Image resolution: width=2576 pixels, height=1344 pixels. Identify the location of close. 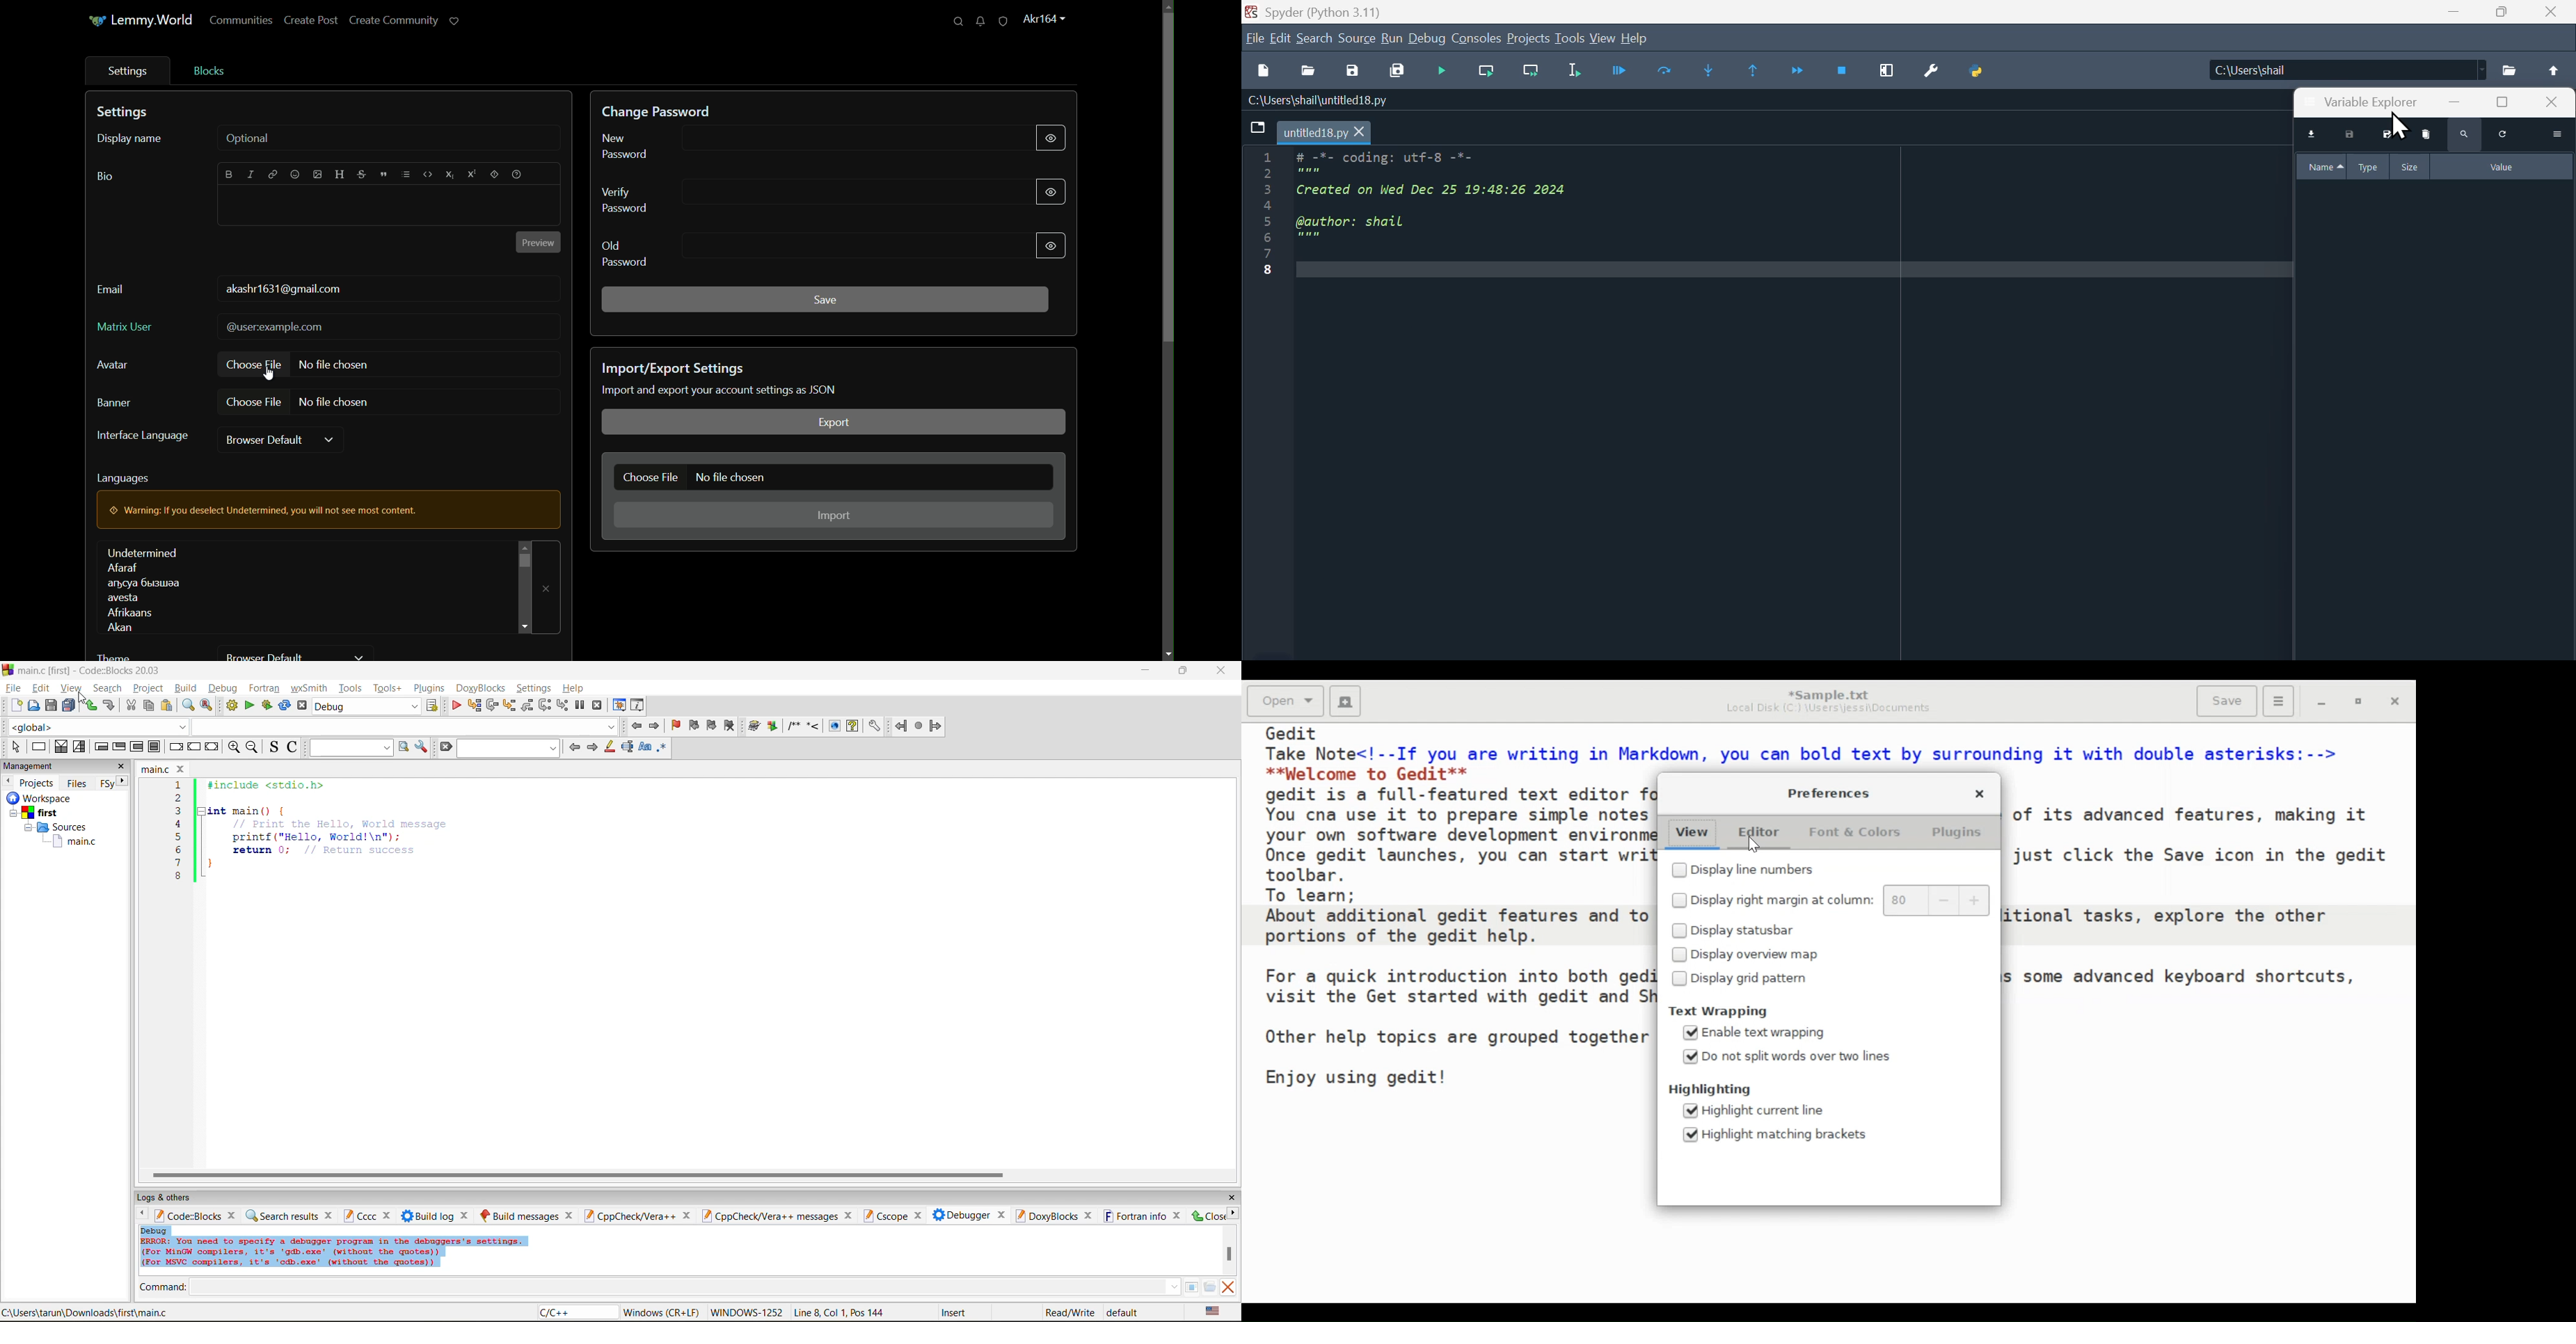
(1223, 670).